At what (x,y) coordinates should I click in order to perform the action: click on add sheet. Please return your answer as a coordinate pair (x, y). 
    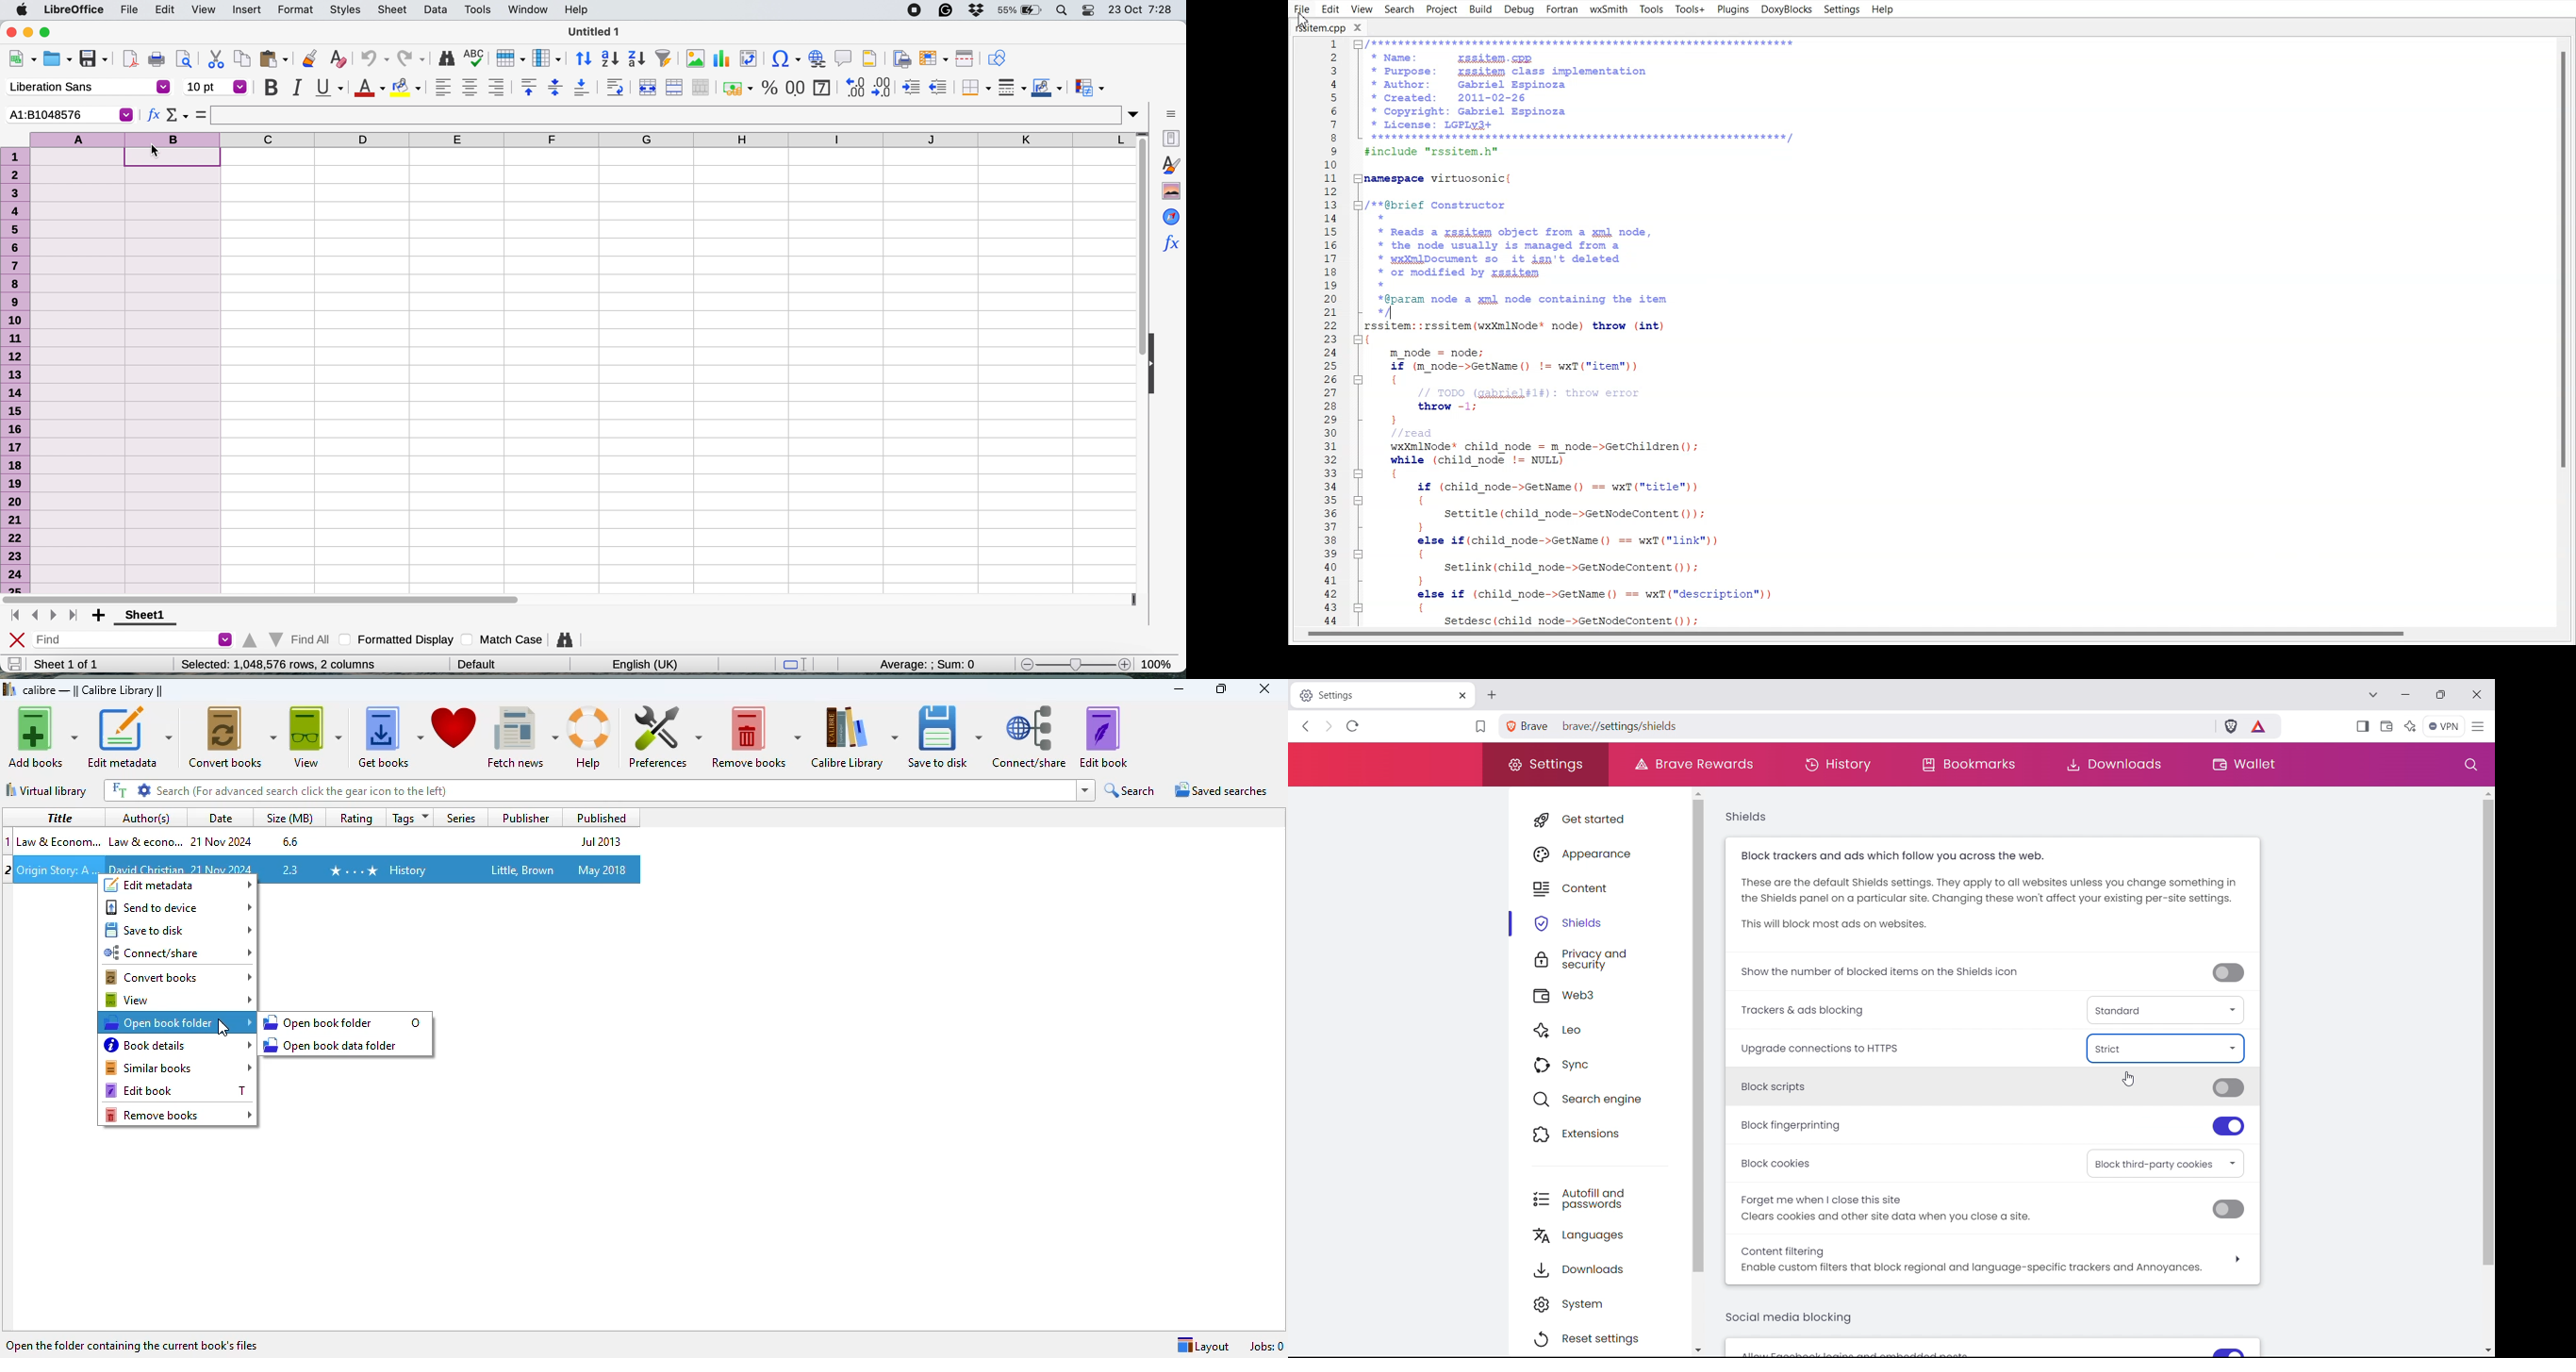
    Looking at the image, I should click on (99, 615).